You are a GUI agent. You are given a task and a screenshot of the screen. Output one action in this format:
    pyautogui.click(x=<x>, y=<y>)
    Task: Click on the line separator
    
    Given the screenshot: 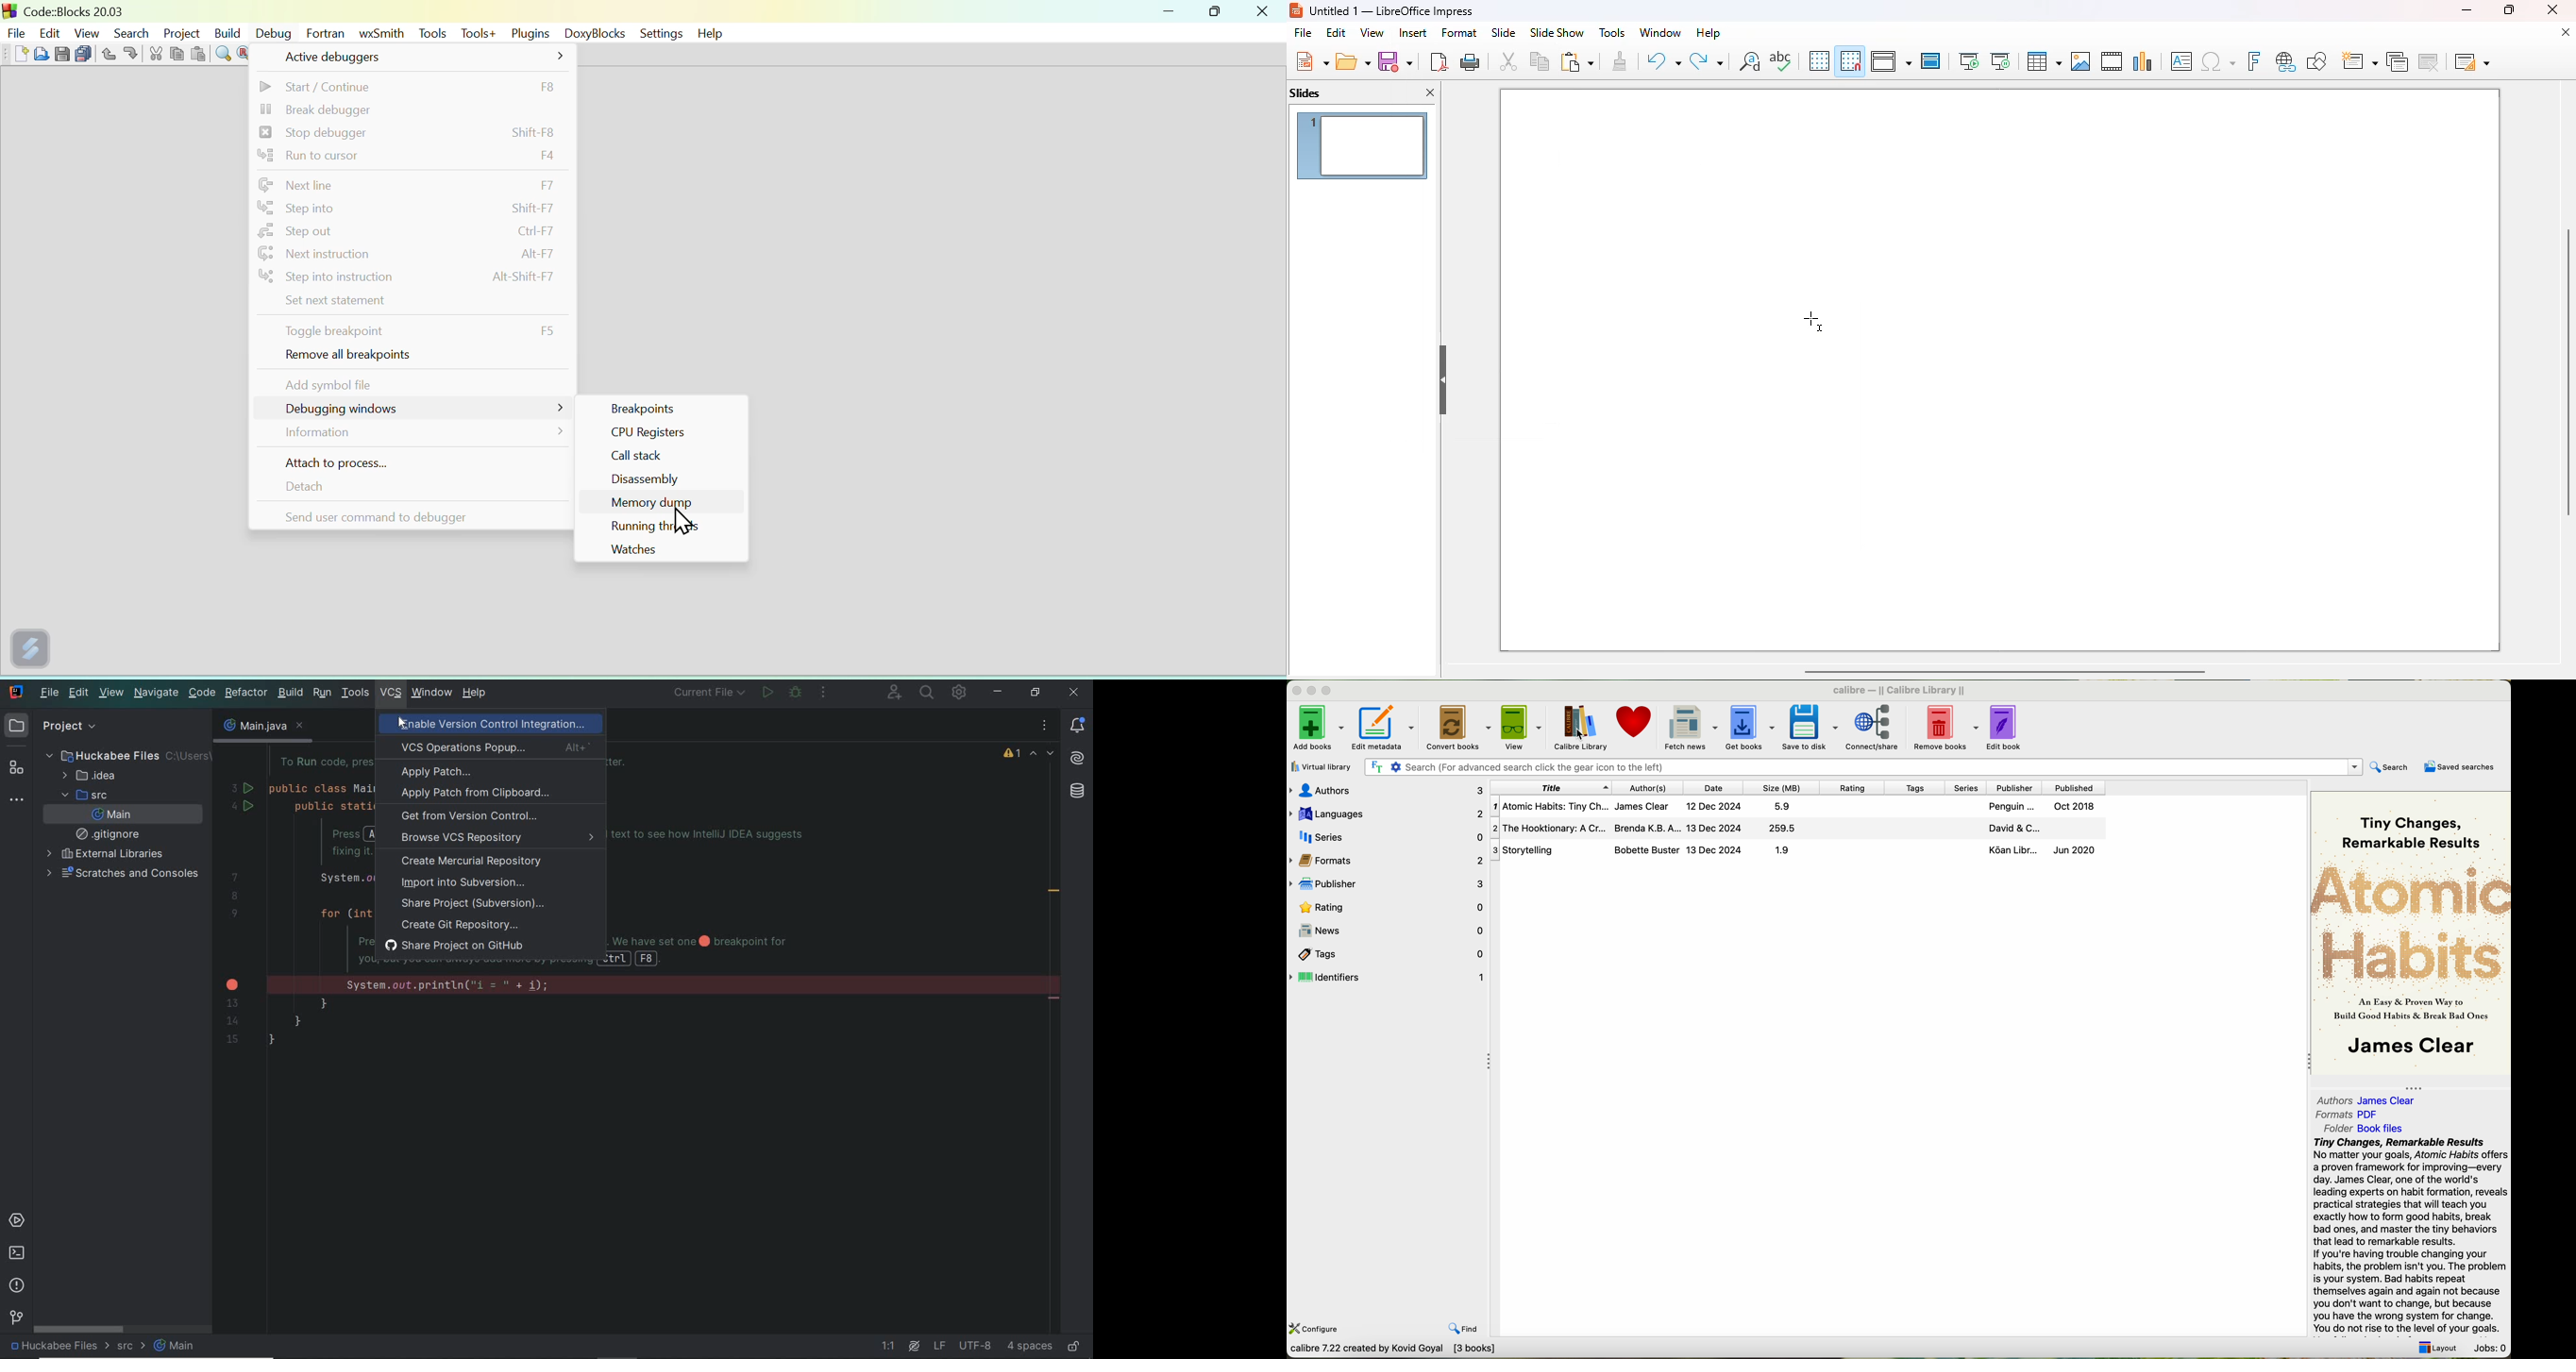 What is the action you would take?
    pyautogui.click(x=940, y=1347)
    